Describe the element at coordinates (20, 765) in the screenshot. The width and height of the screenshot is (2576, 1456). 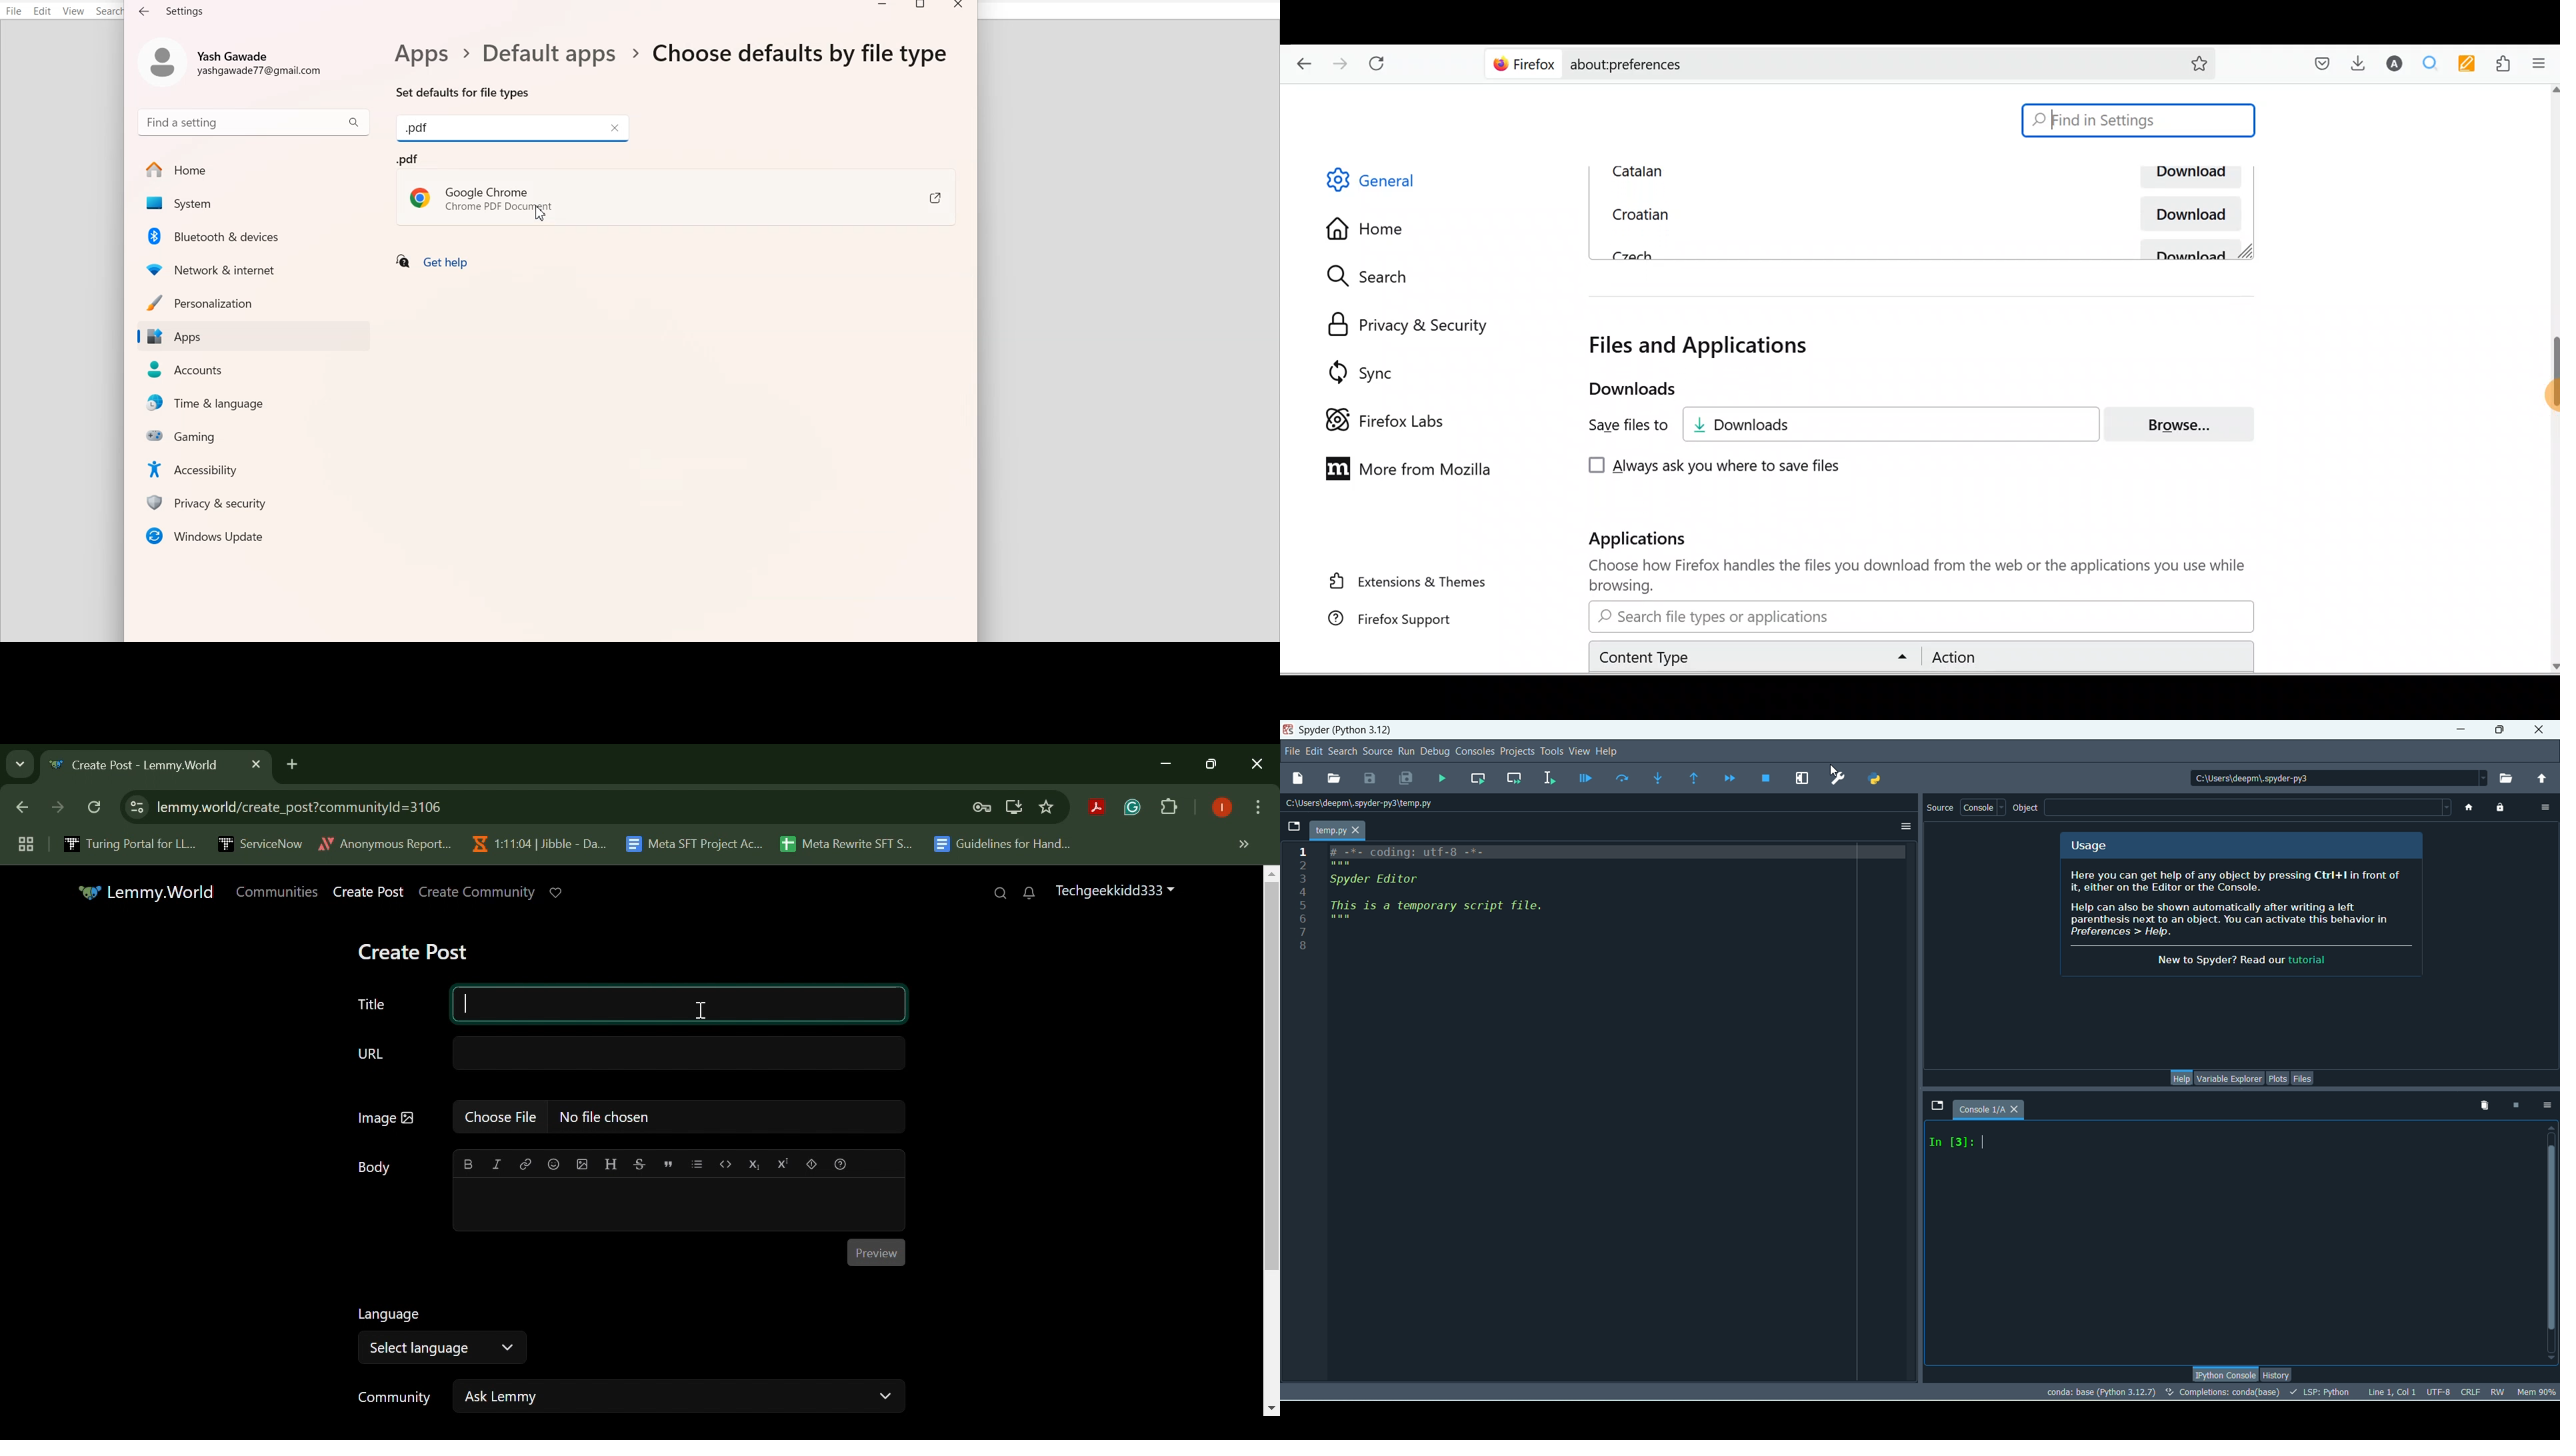
I see `Previous Page Dropdown Menu` at that location.